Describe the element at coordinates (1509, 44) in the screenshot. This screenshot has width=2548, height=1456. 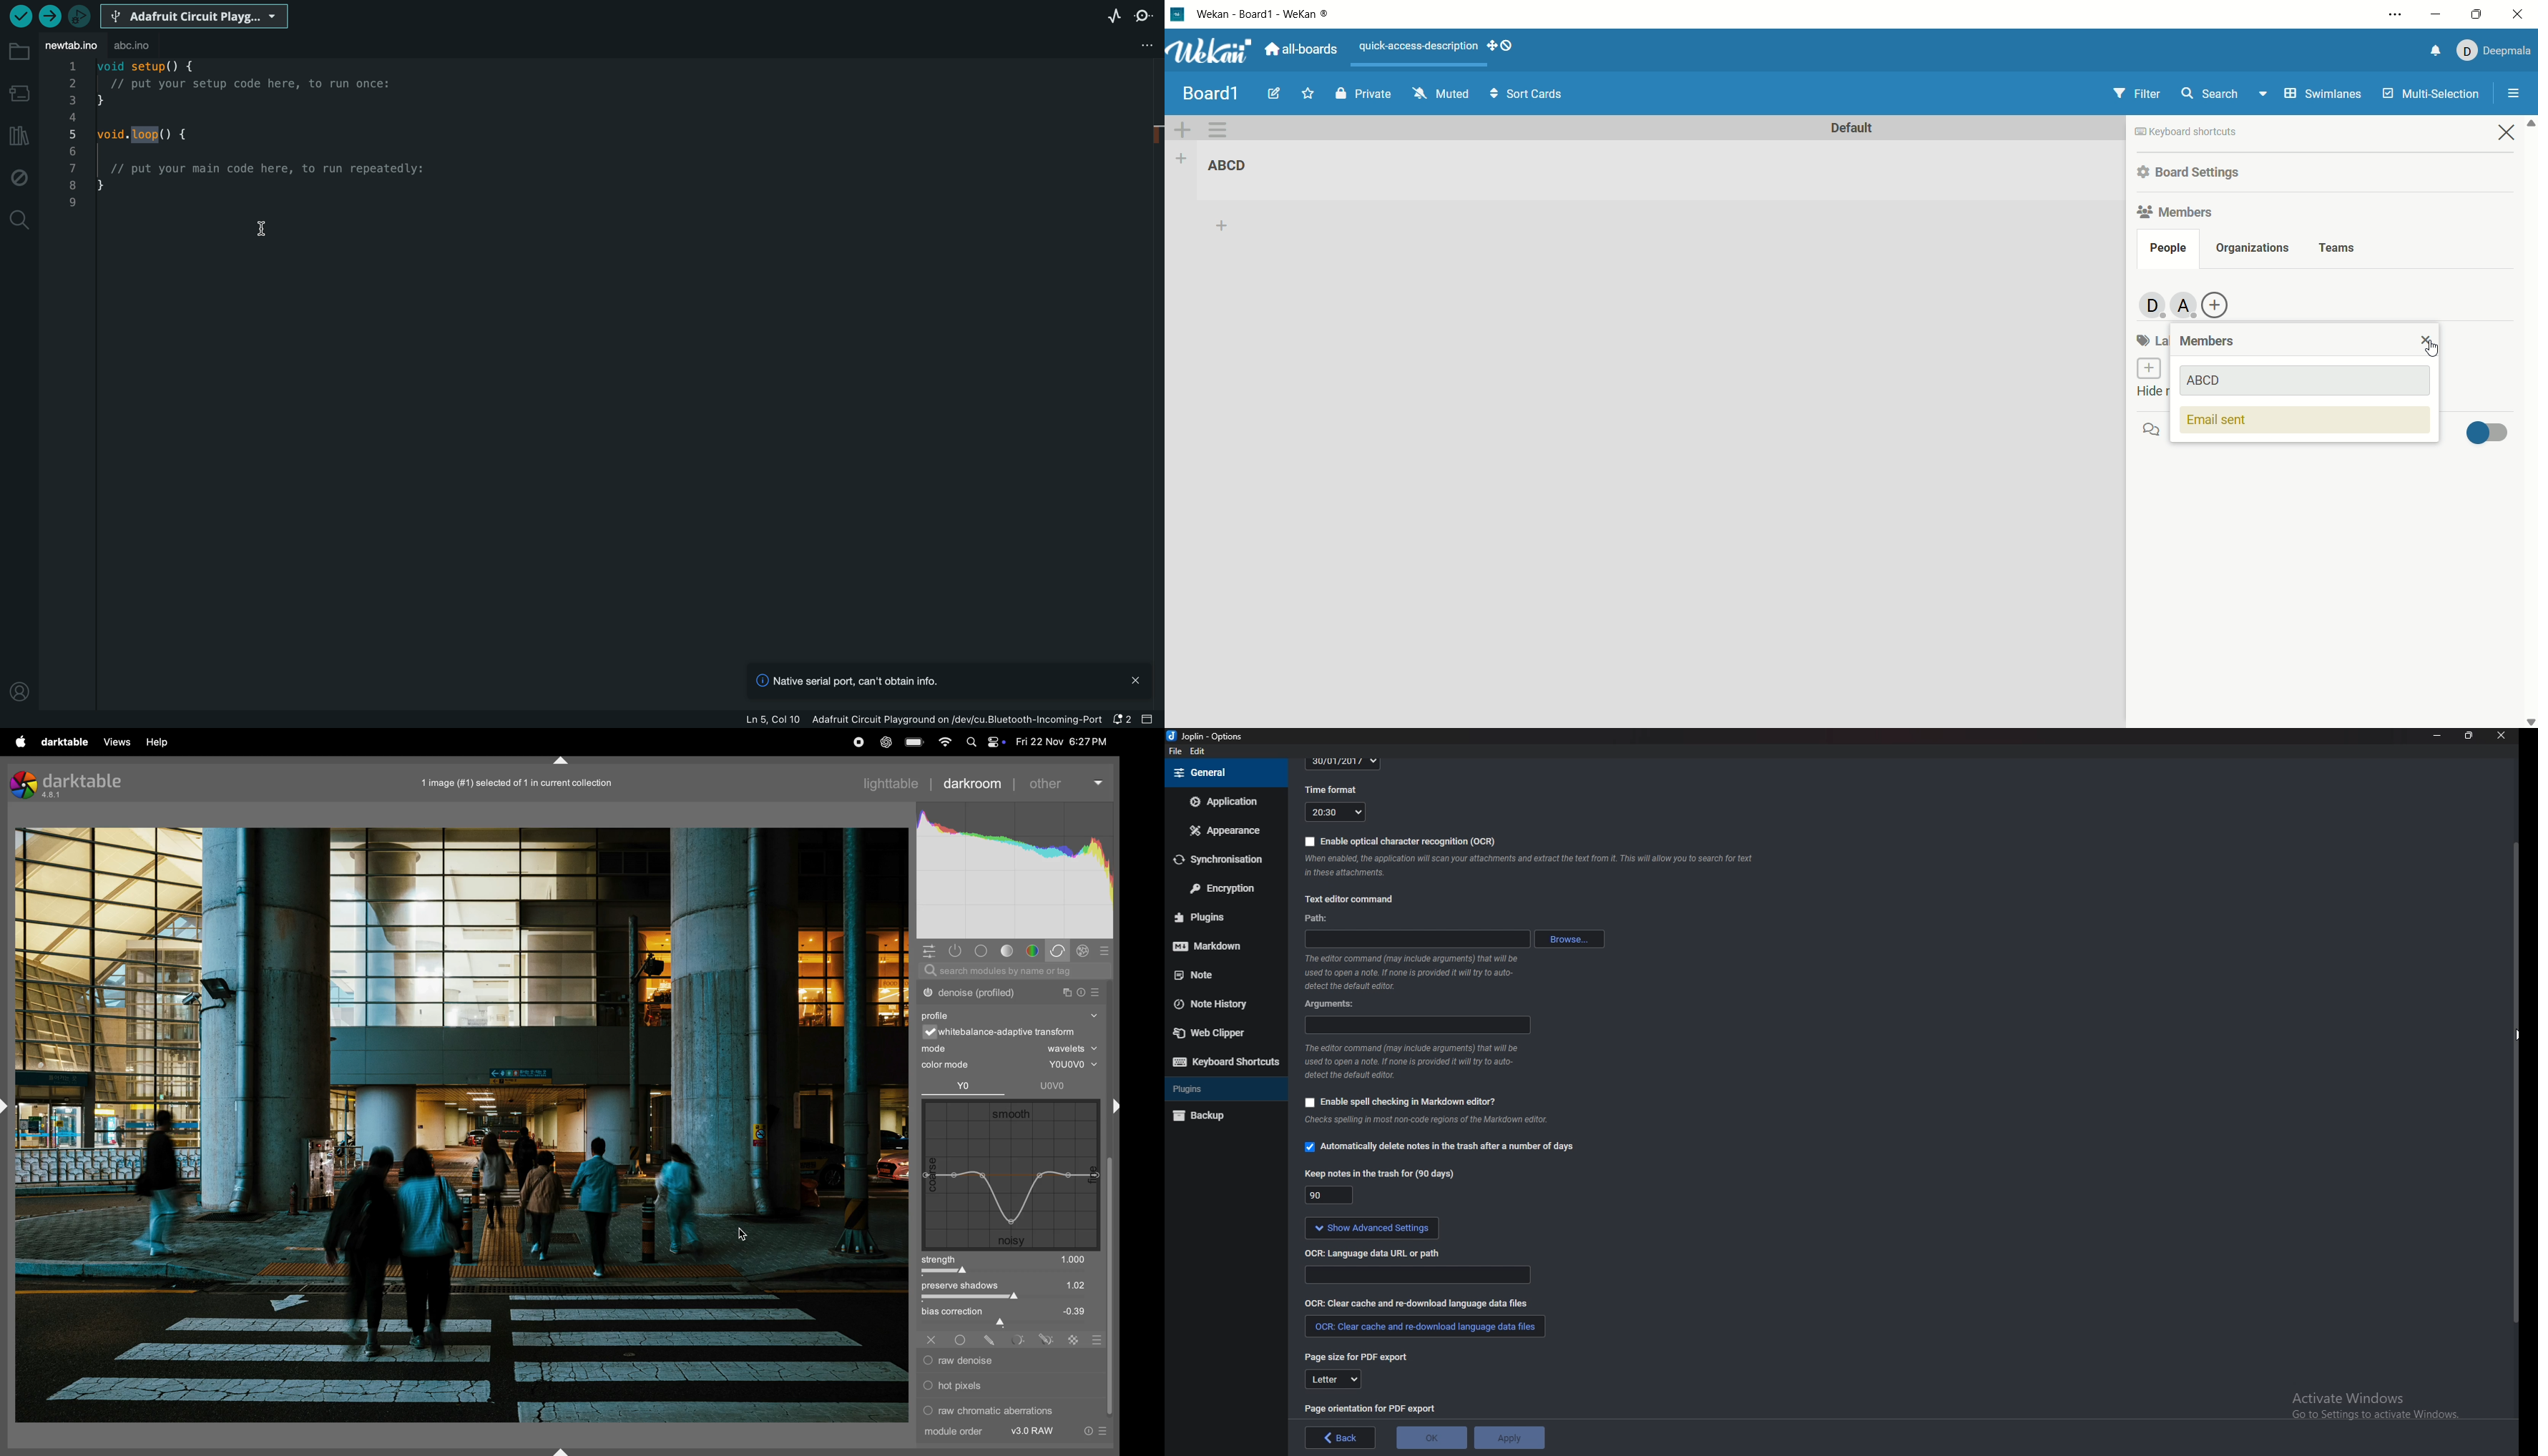
I see `show-desktop-drag-handles` at that location.